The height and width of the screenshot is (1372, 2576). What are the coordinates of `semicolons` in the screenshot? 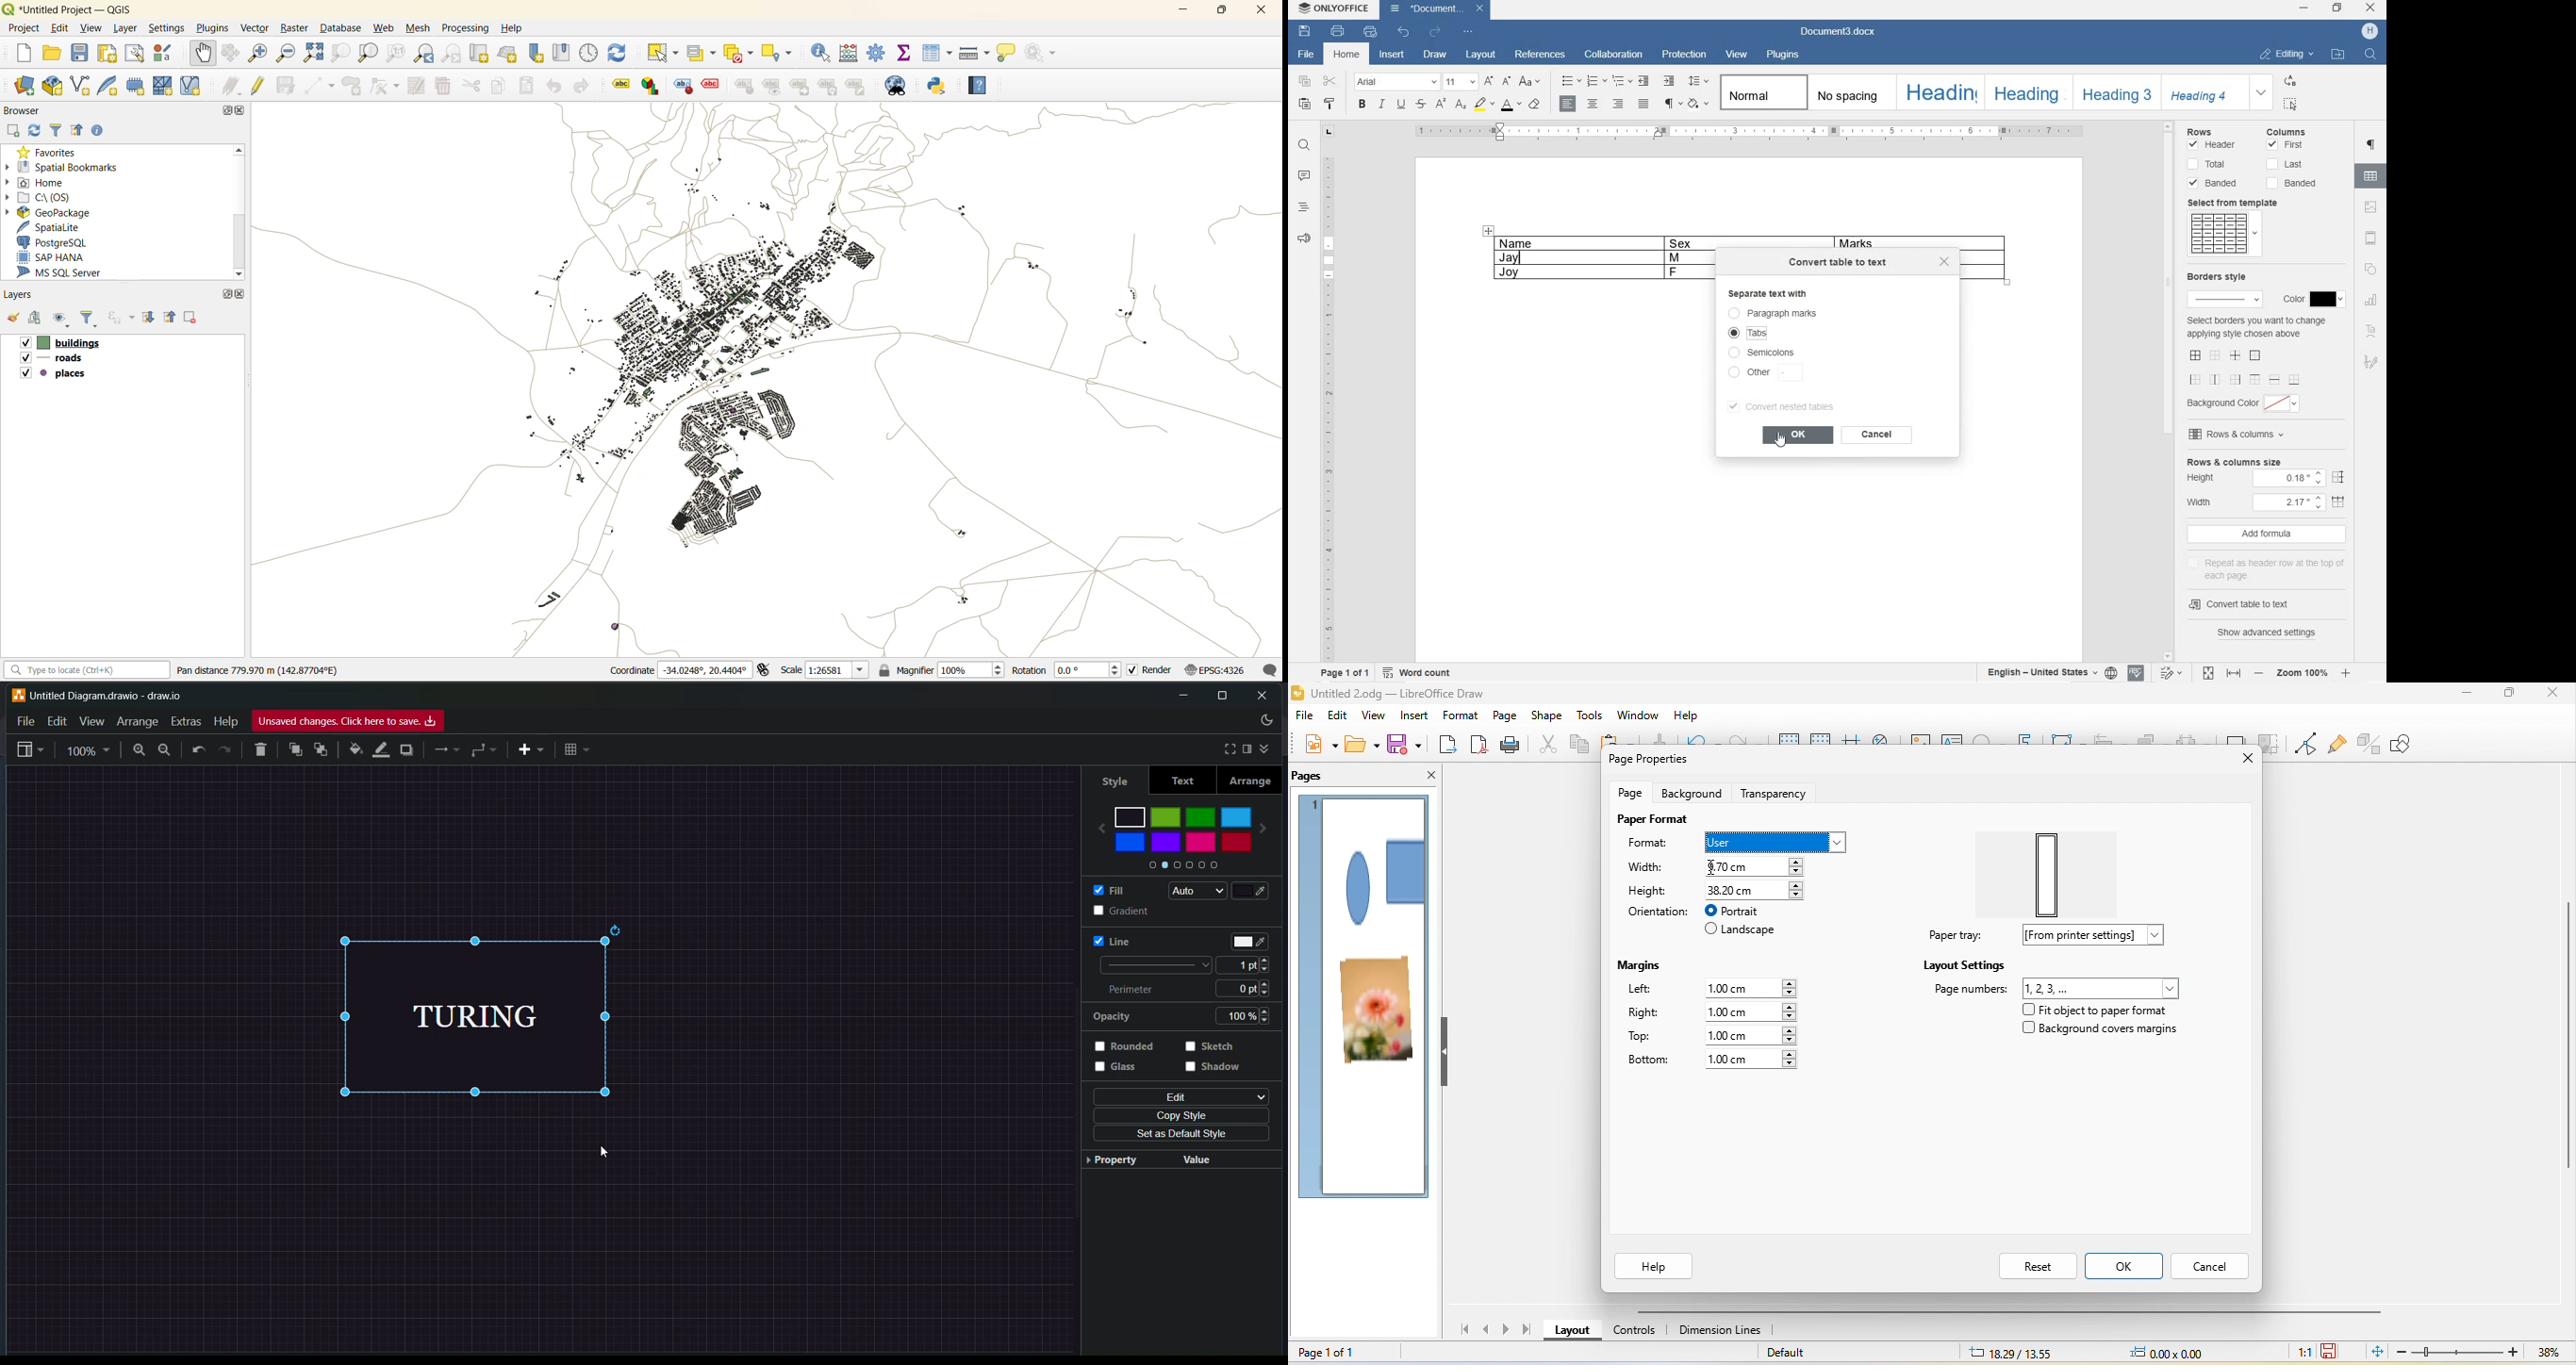 It's located at (1765, 352).